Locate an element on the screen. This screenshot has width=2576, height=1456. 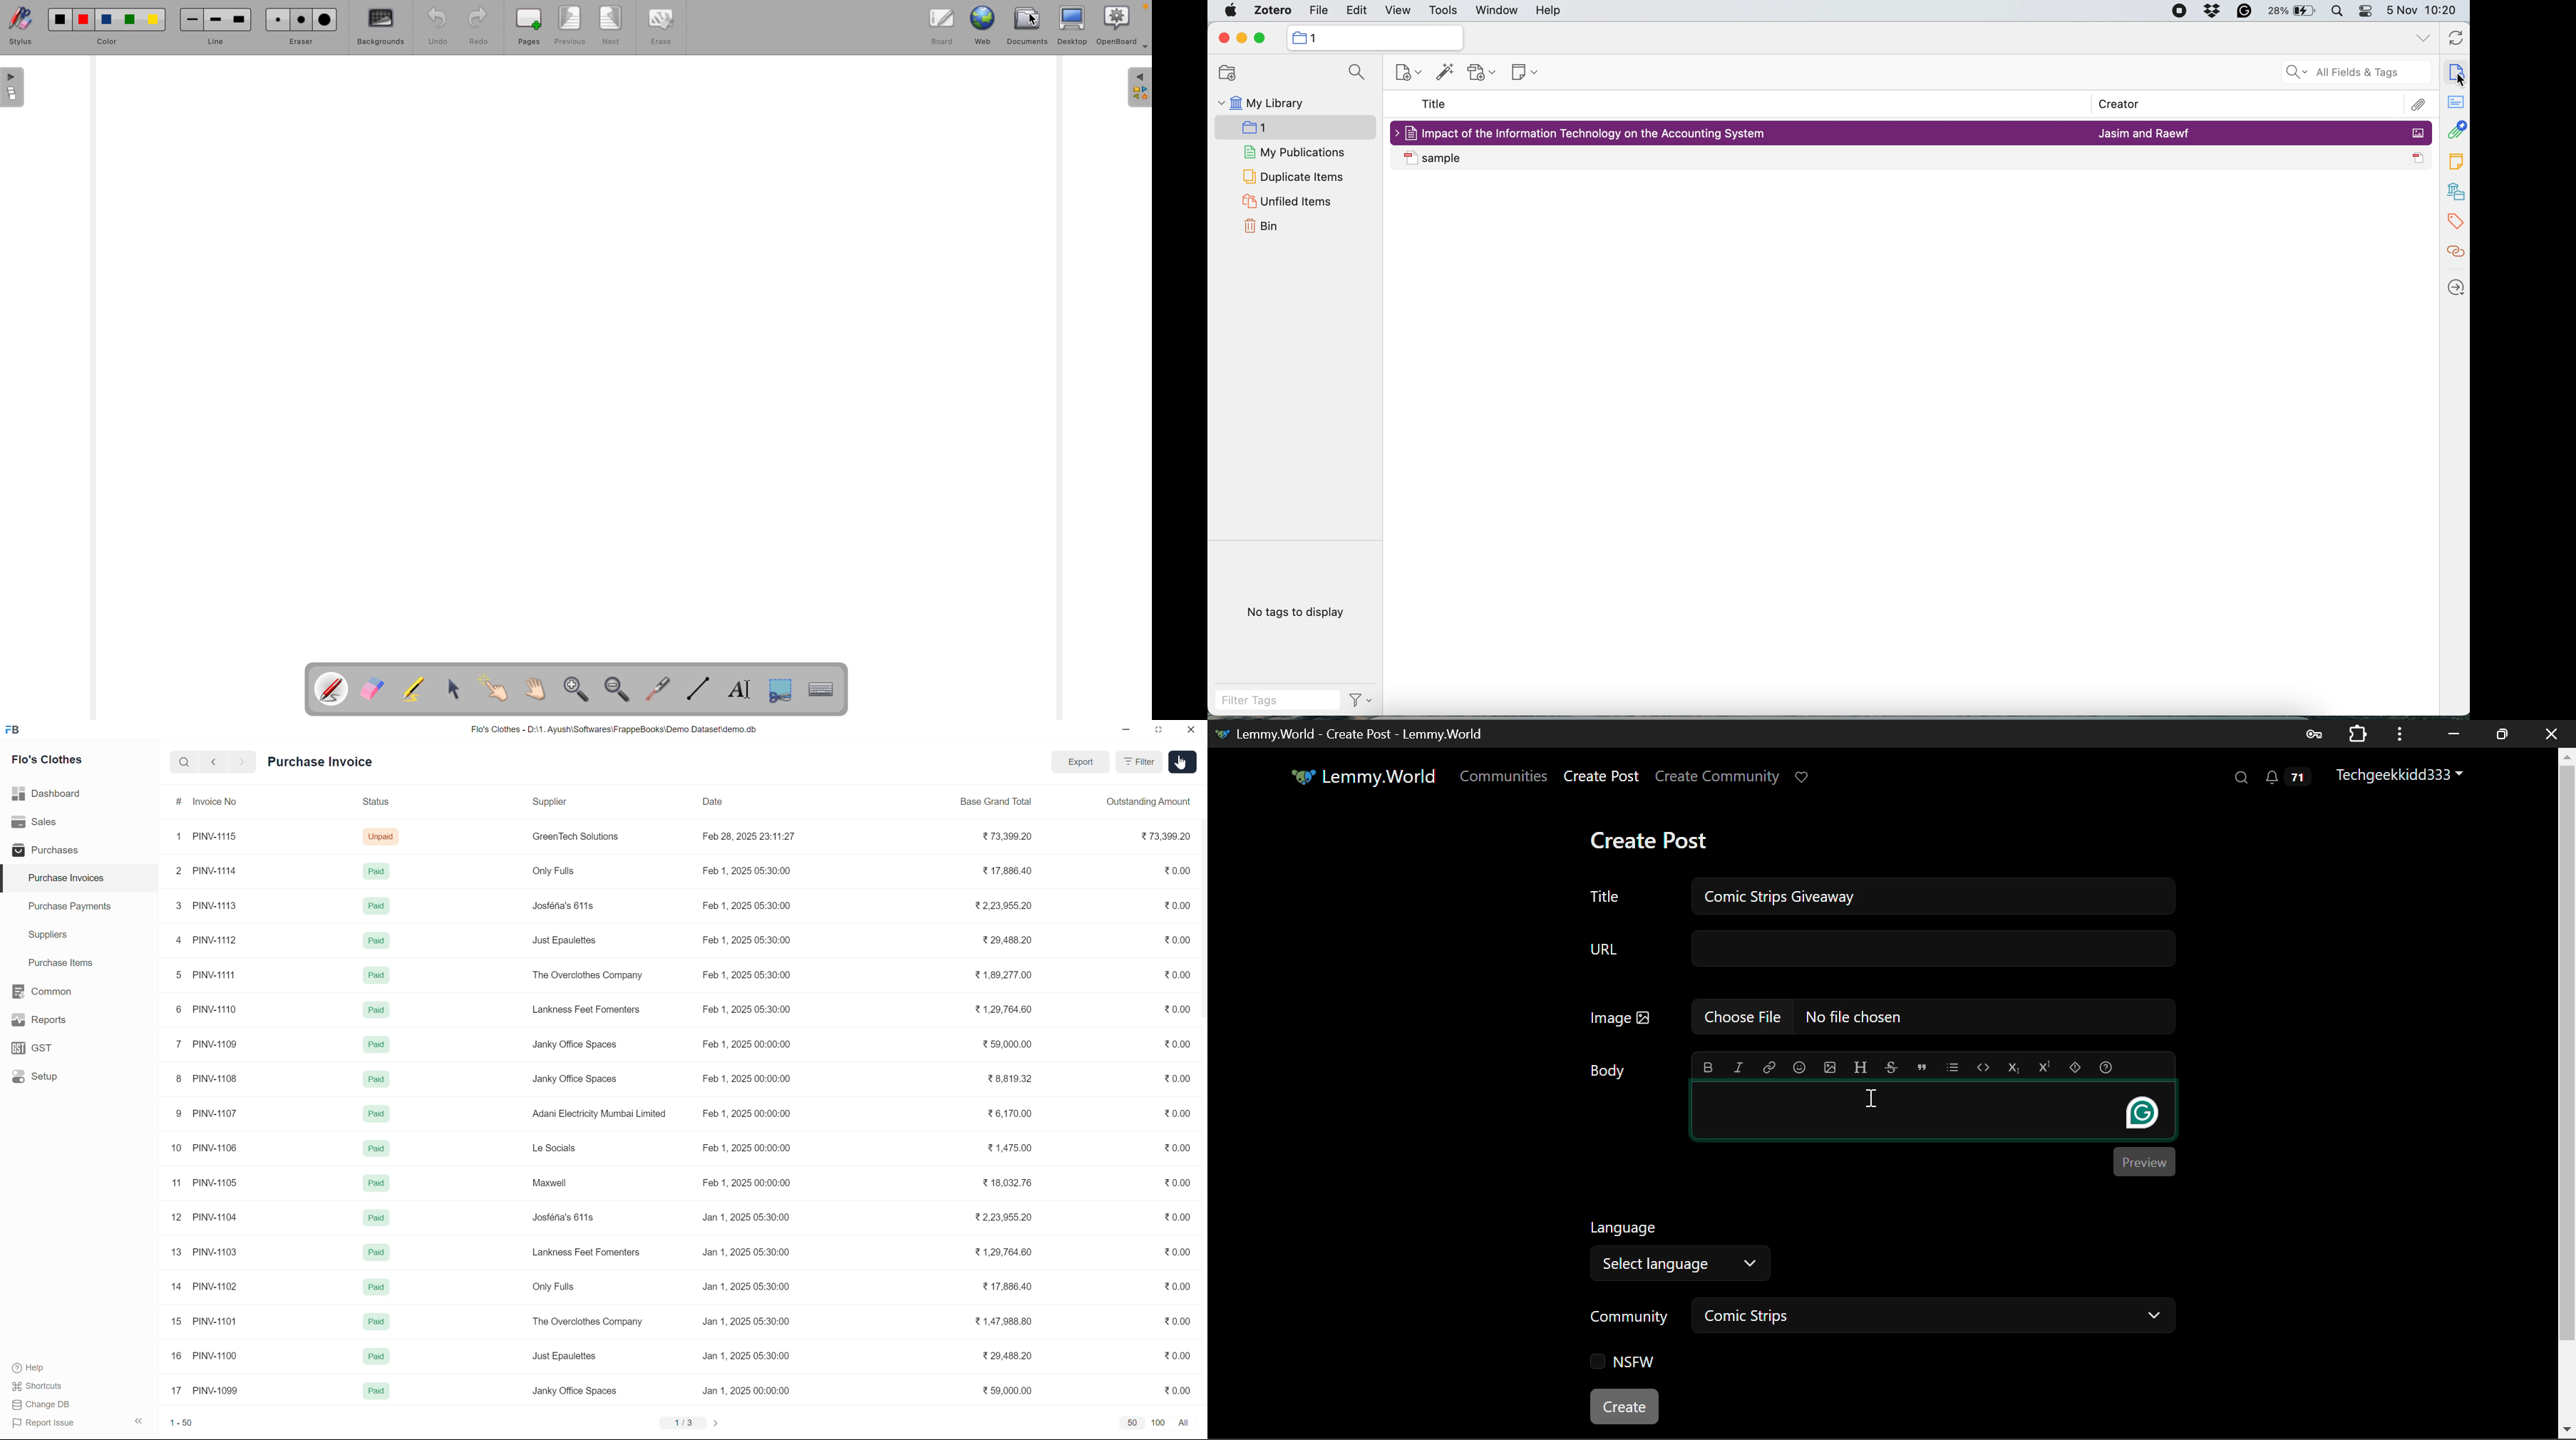
close is located at coordinates (1224, 38).